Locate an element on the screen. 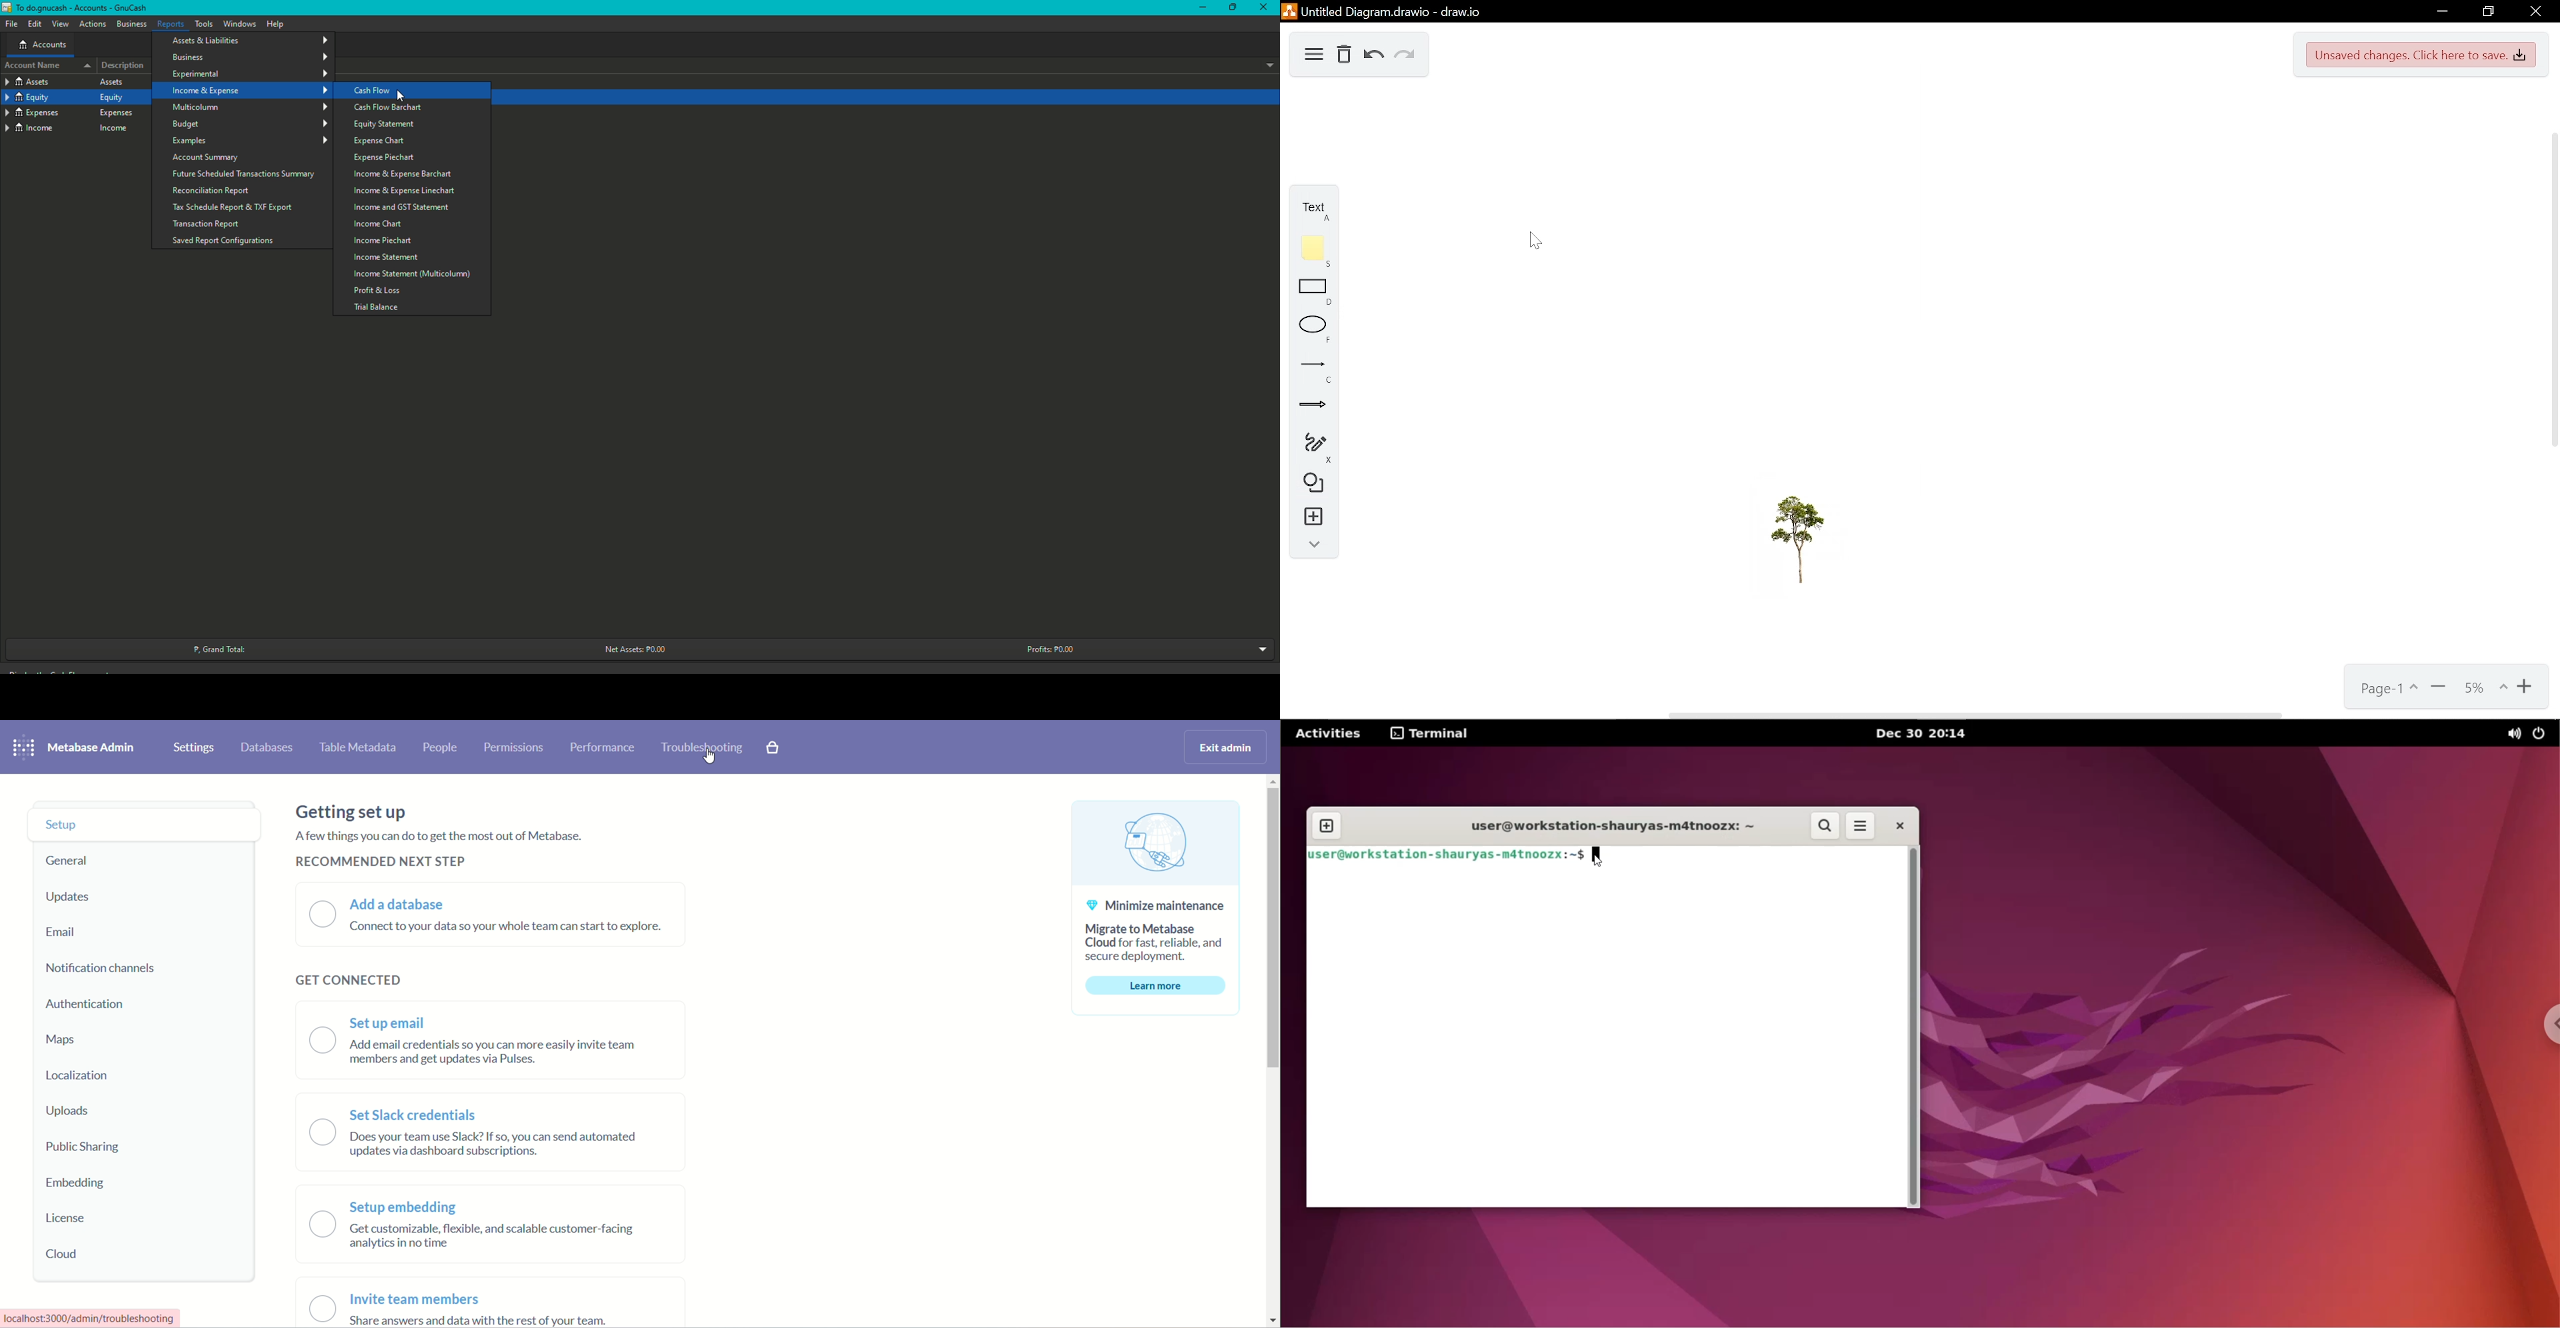 This screenshot has width=2576, height=1344. Income Chart is located at coordinates (381, 224).